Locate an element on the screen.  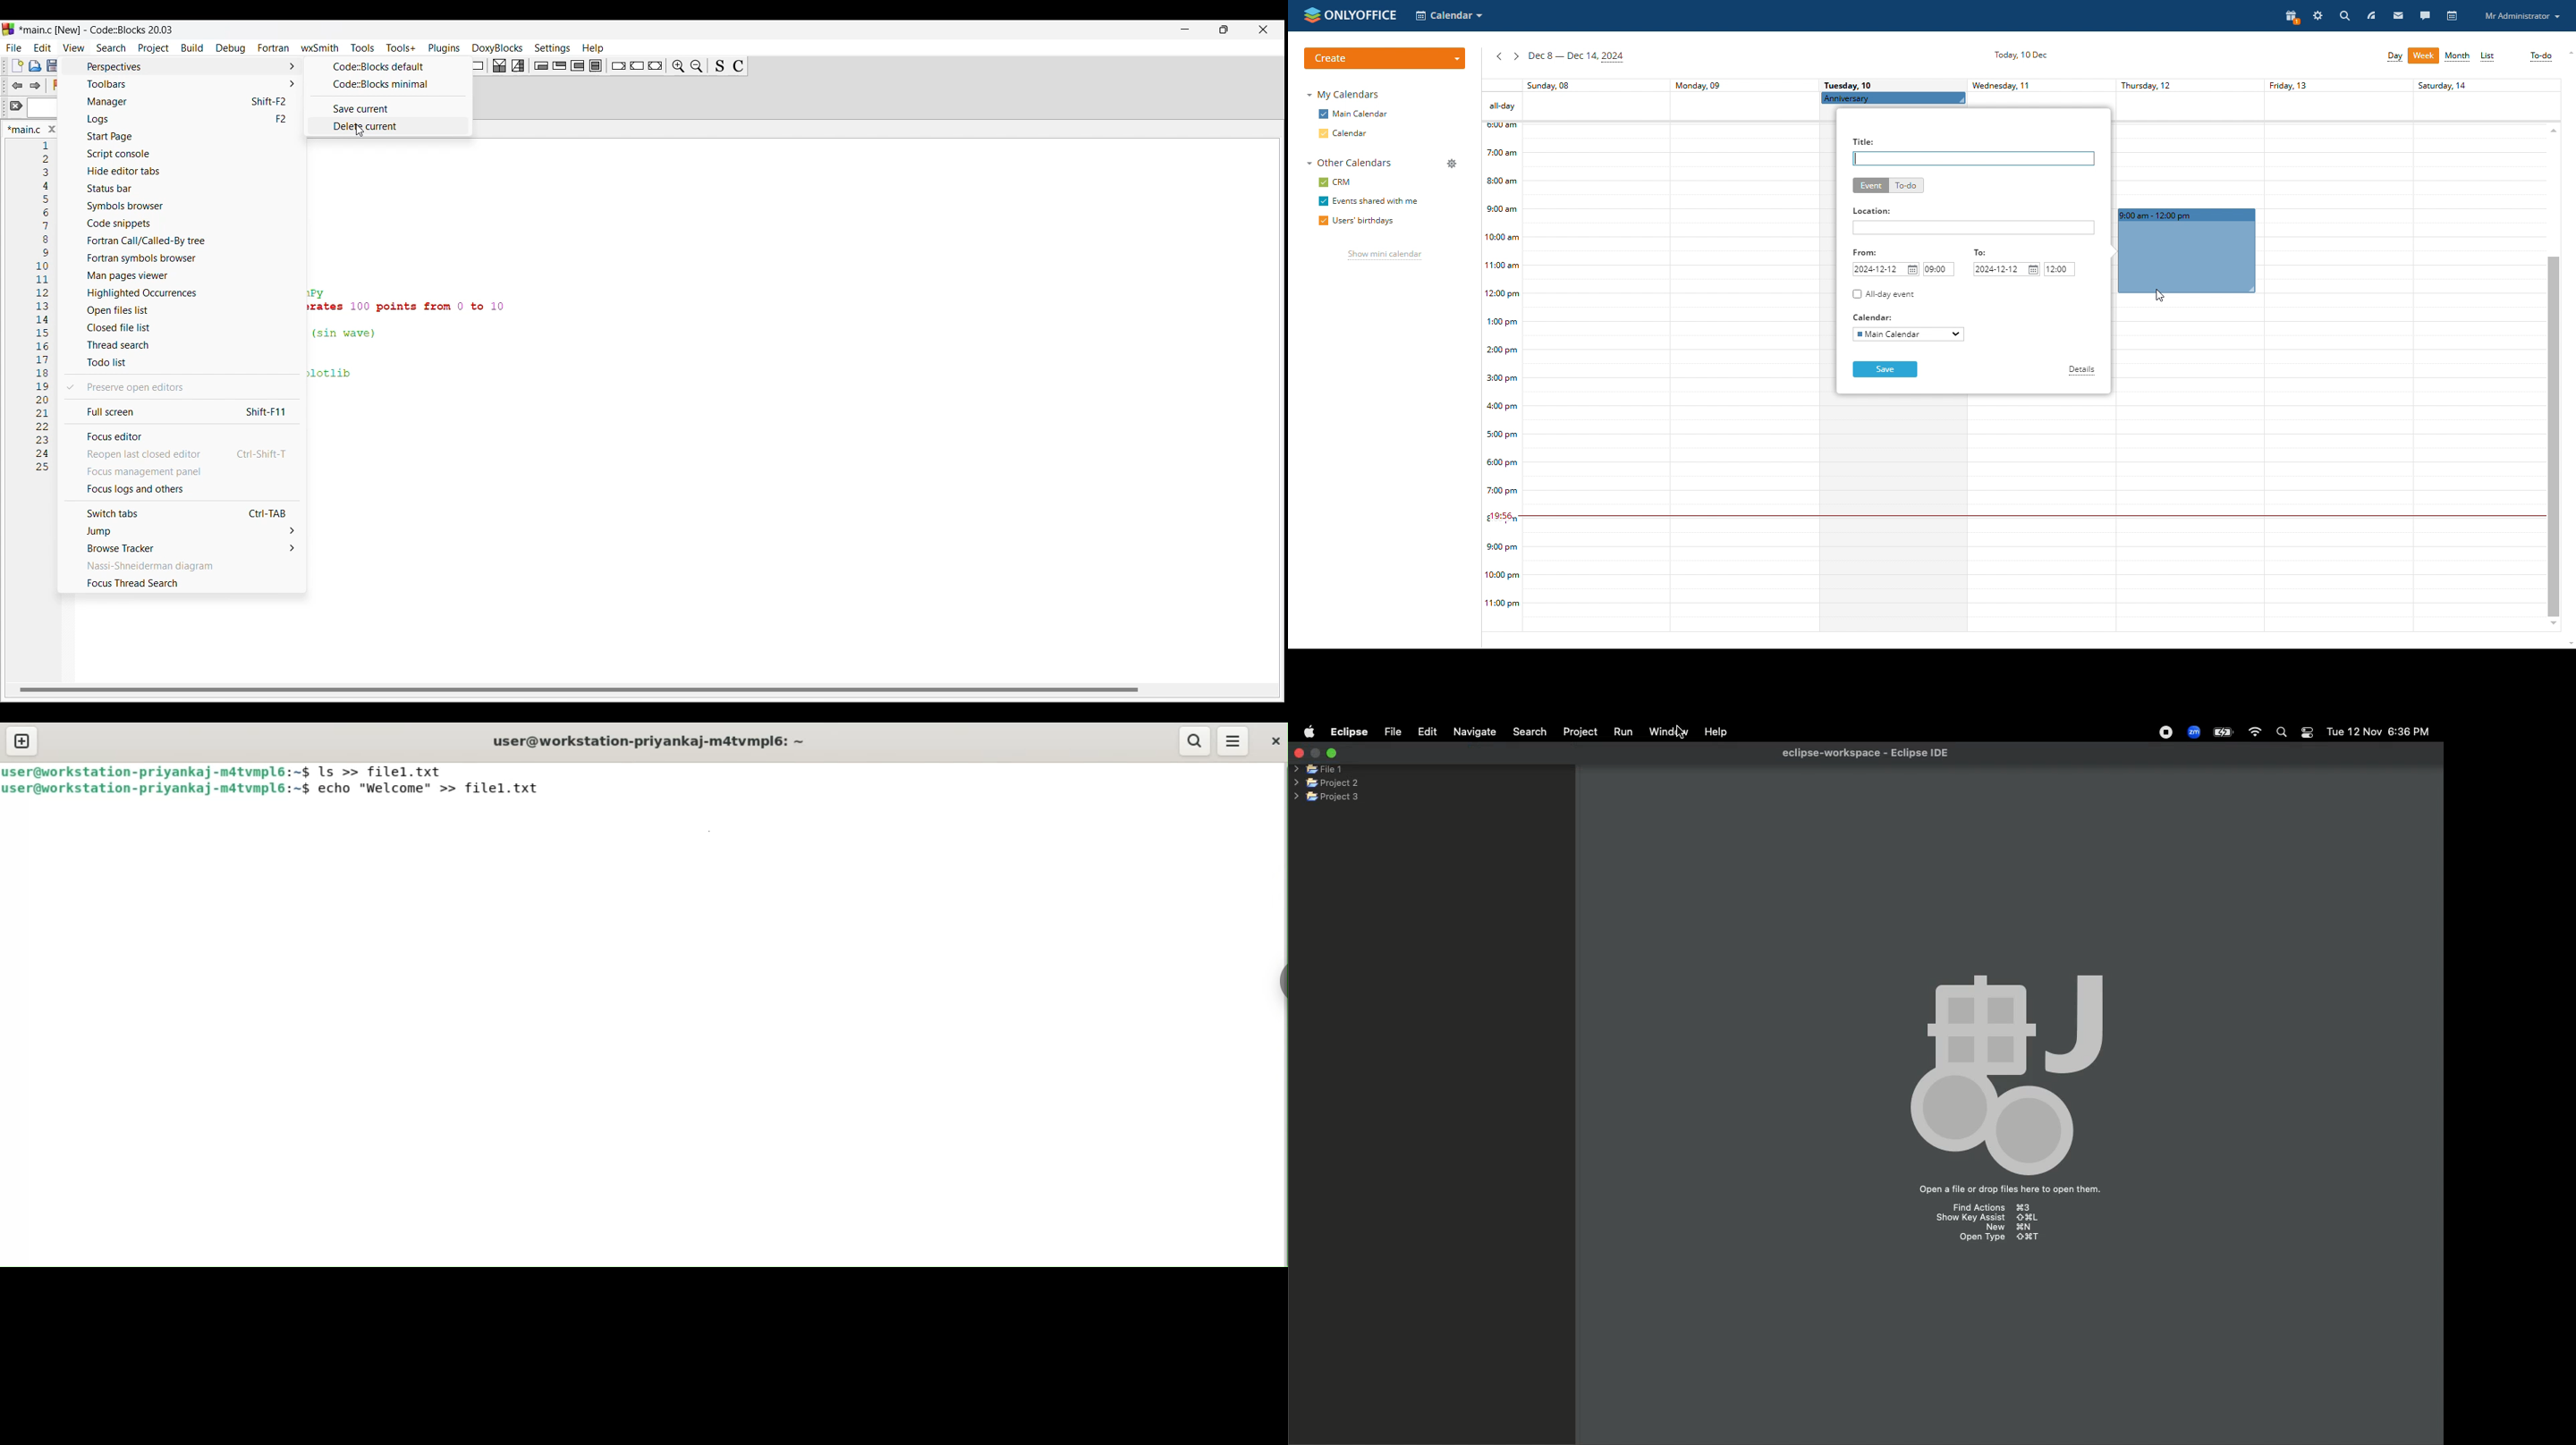
Save is located at coordinates (53, 65).